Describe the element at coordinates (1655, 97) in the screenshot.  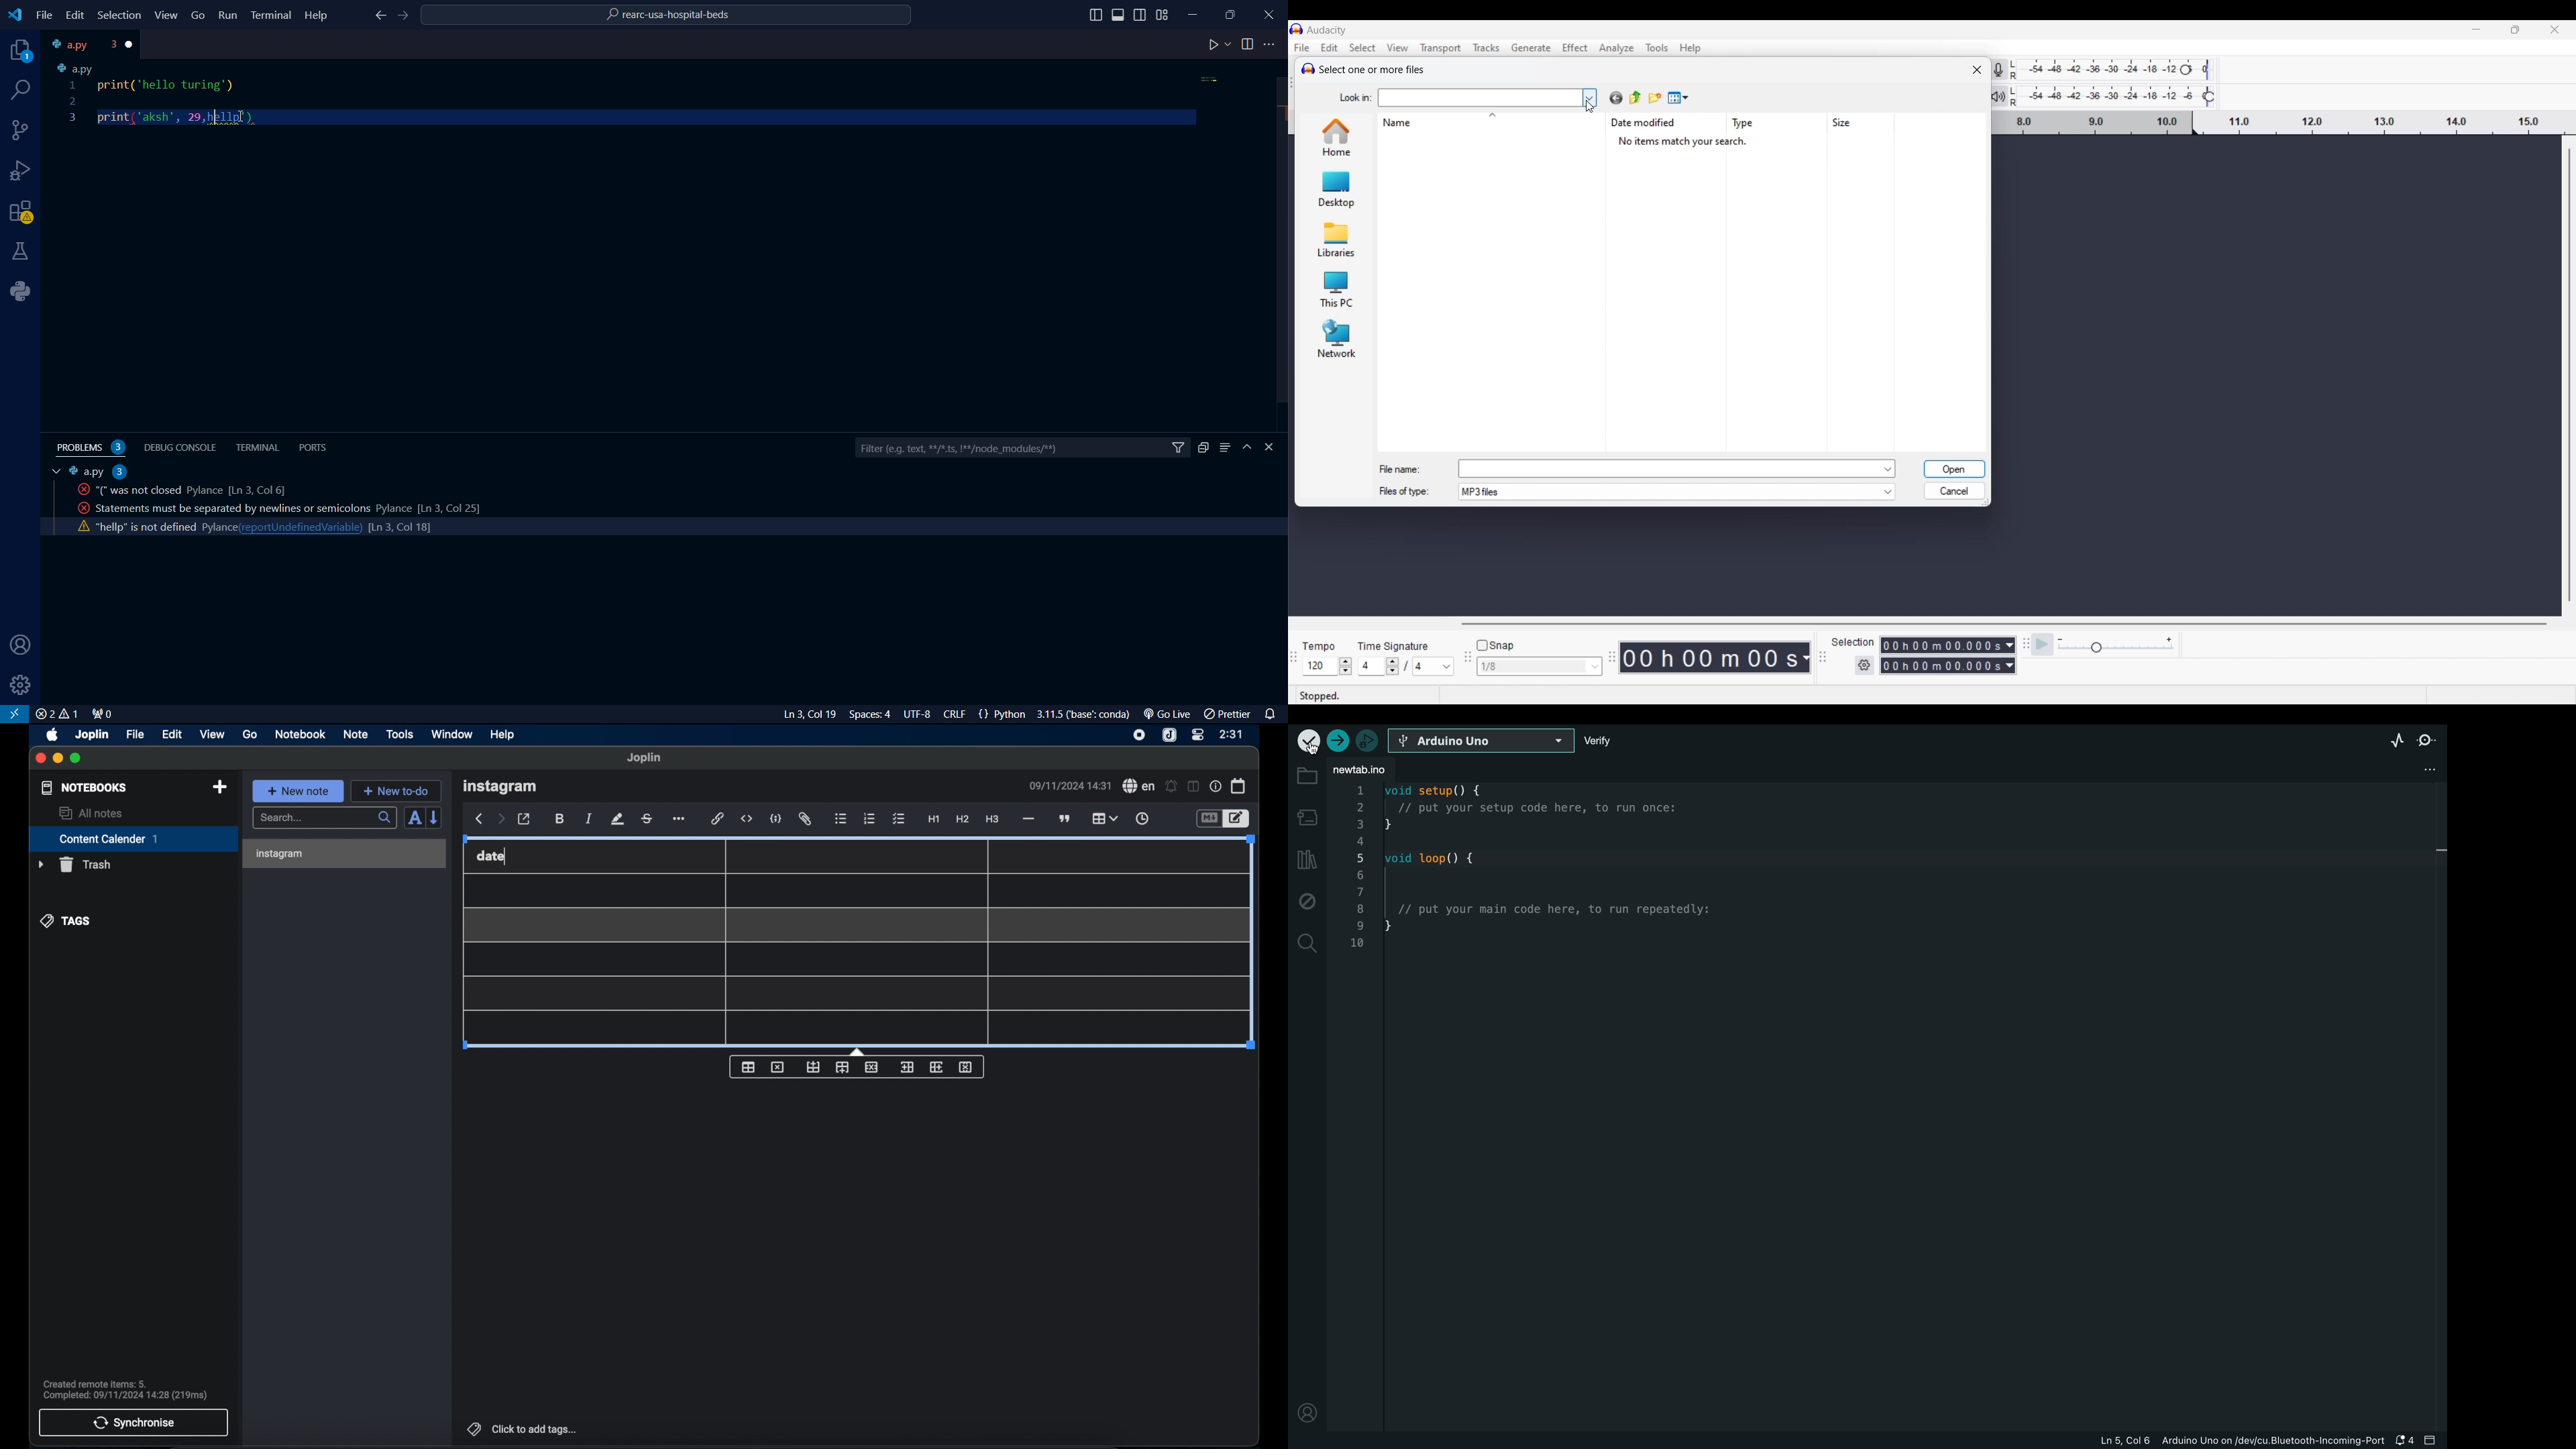
I see `Create new folder` at that location.